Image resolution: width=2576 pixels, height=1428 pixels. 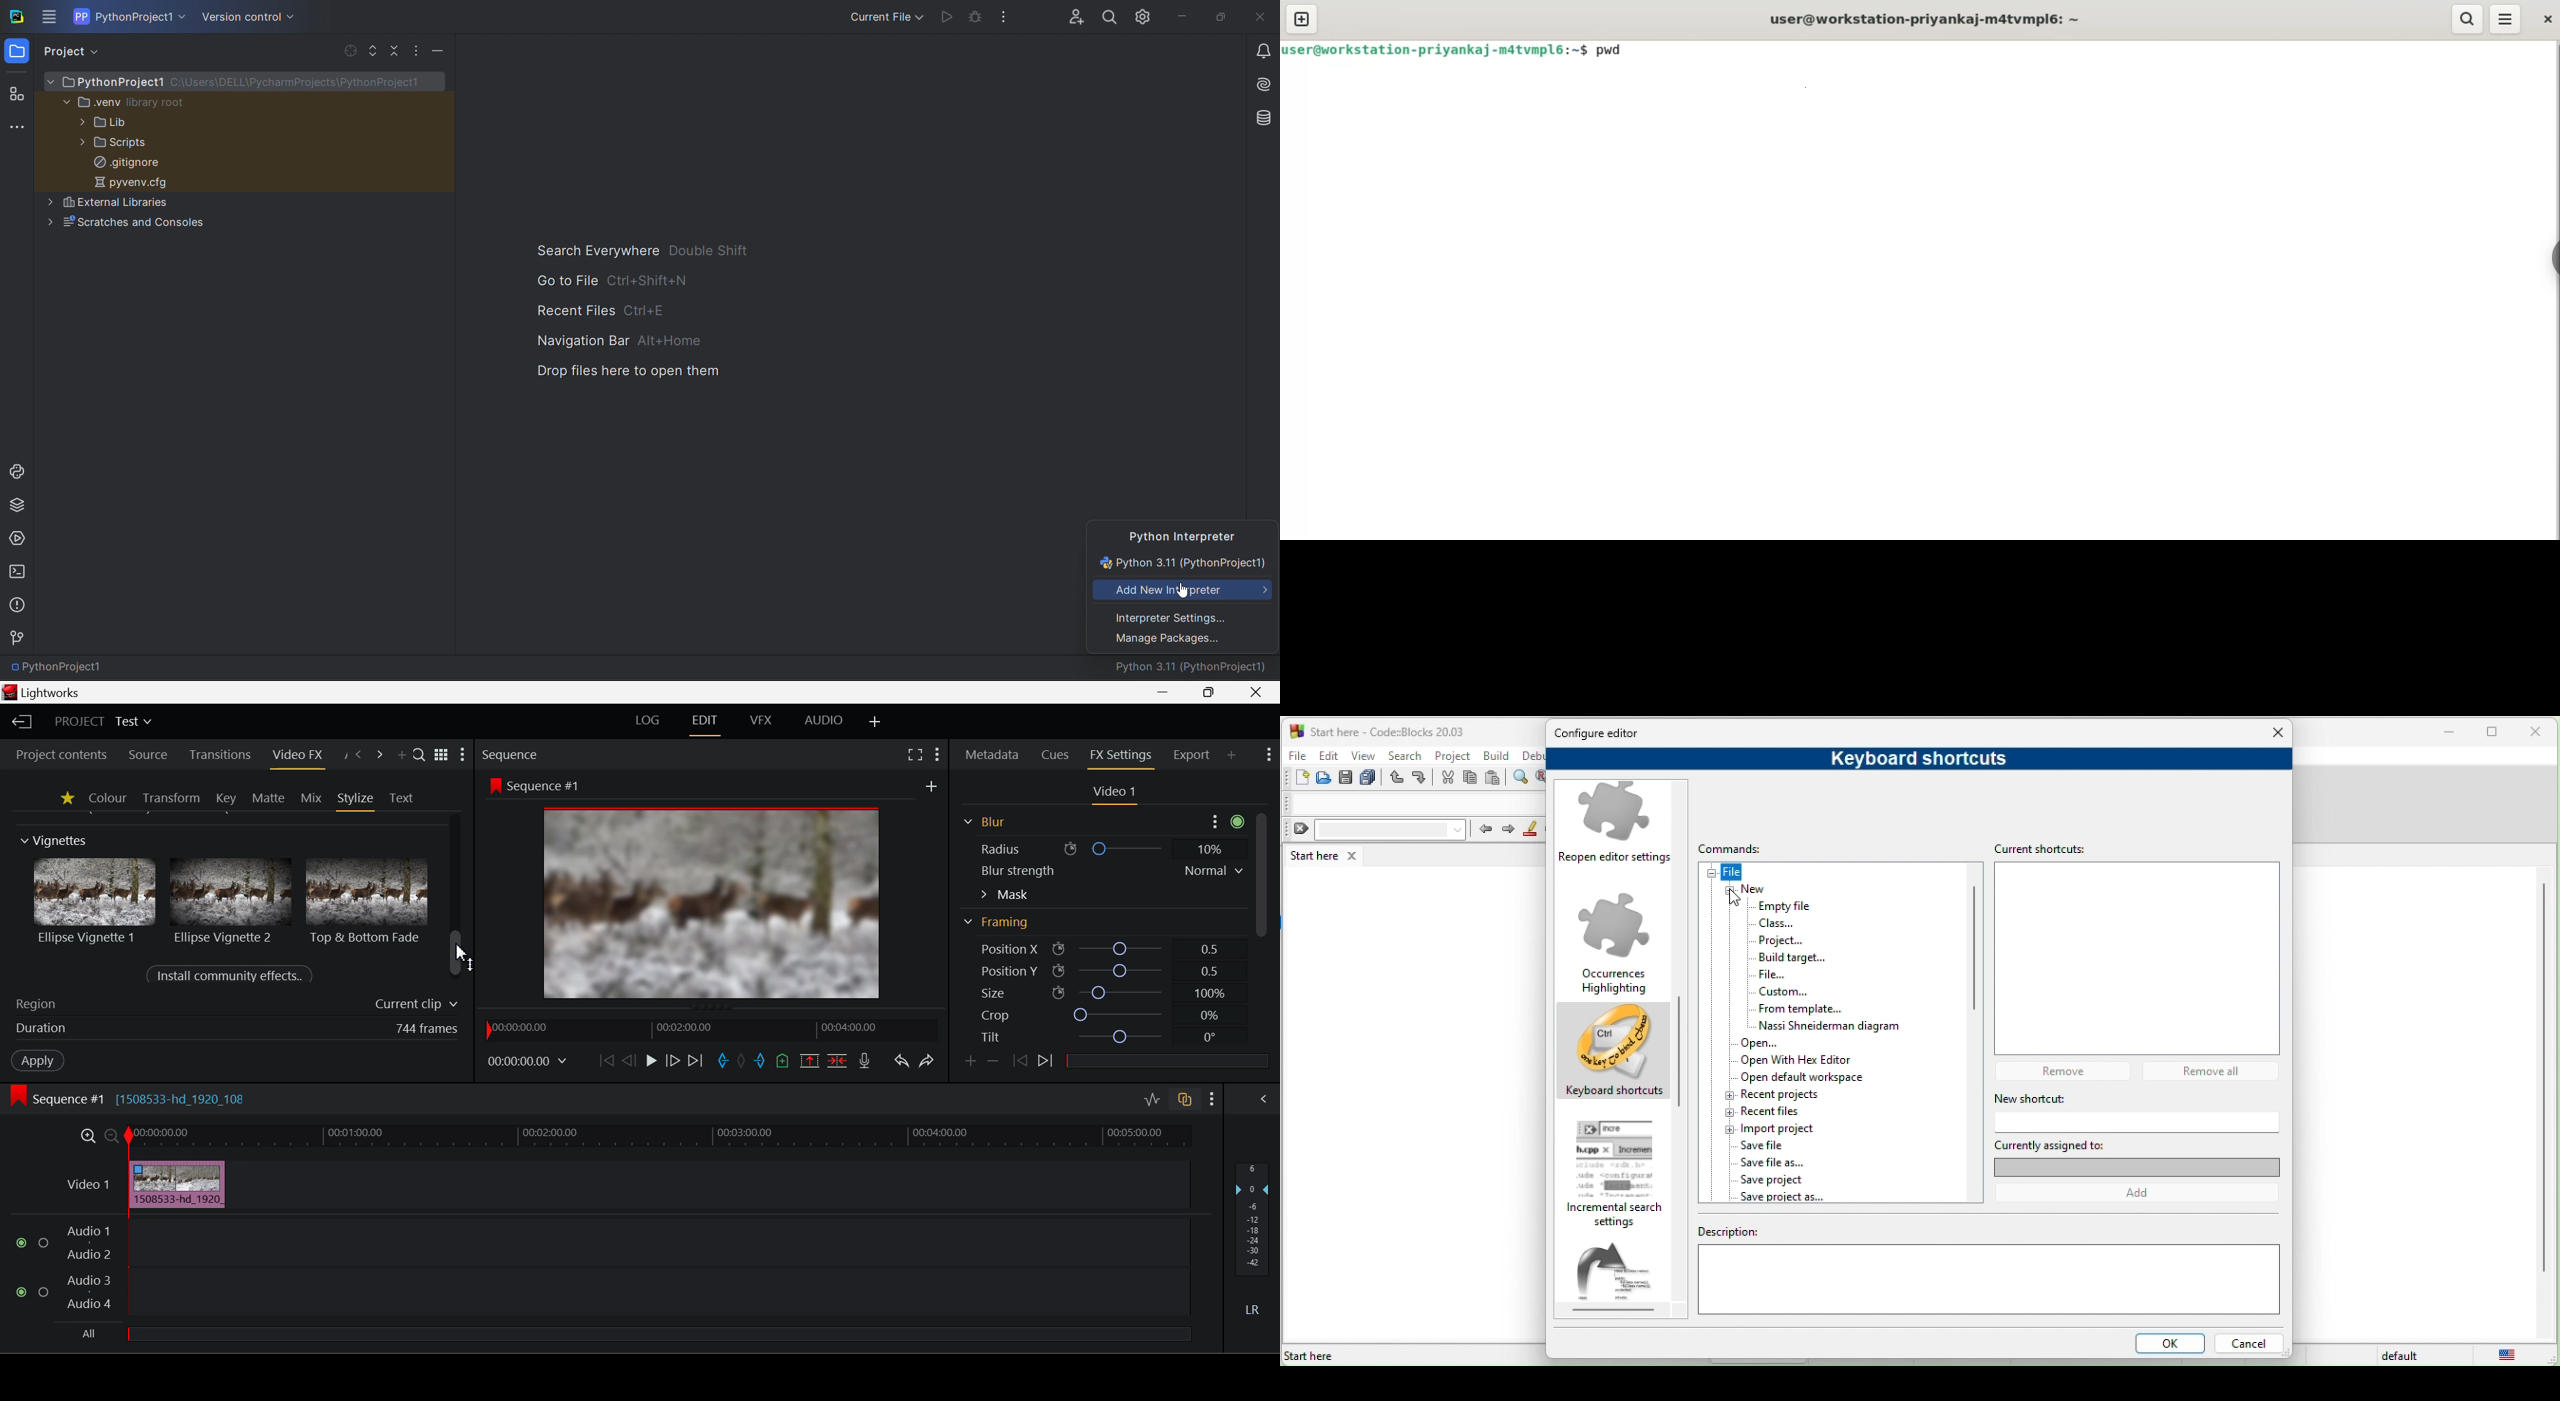 What do you see at coordinates (1785, 1180) in the screenshot?
I see `save project` at bounding box center [1785, 1180].